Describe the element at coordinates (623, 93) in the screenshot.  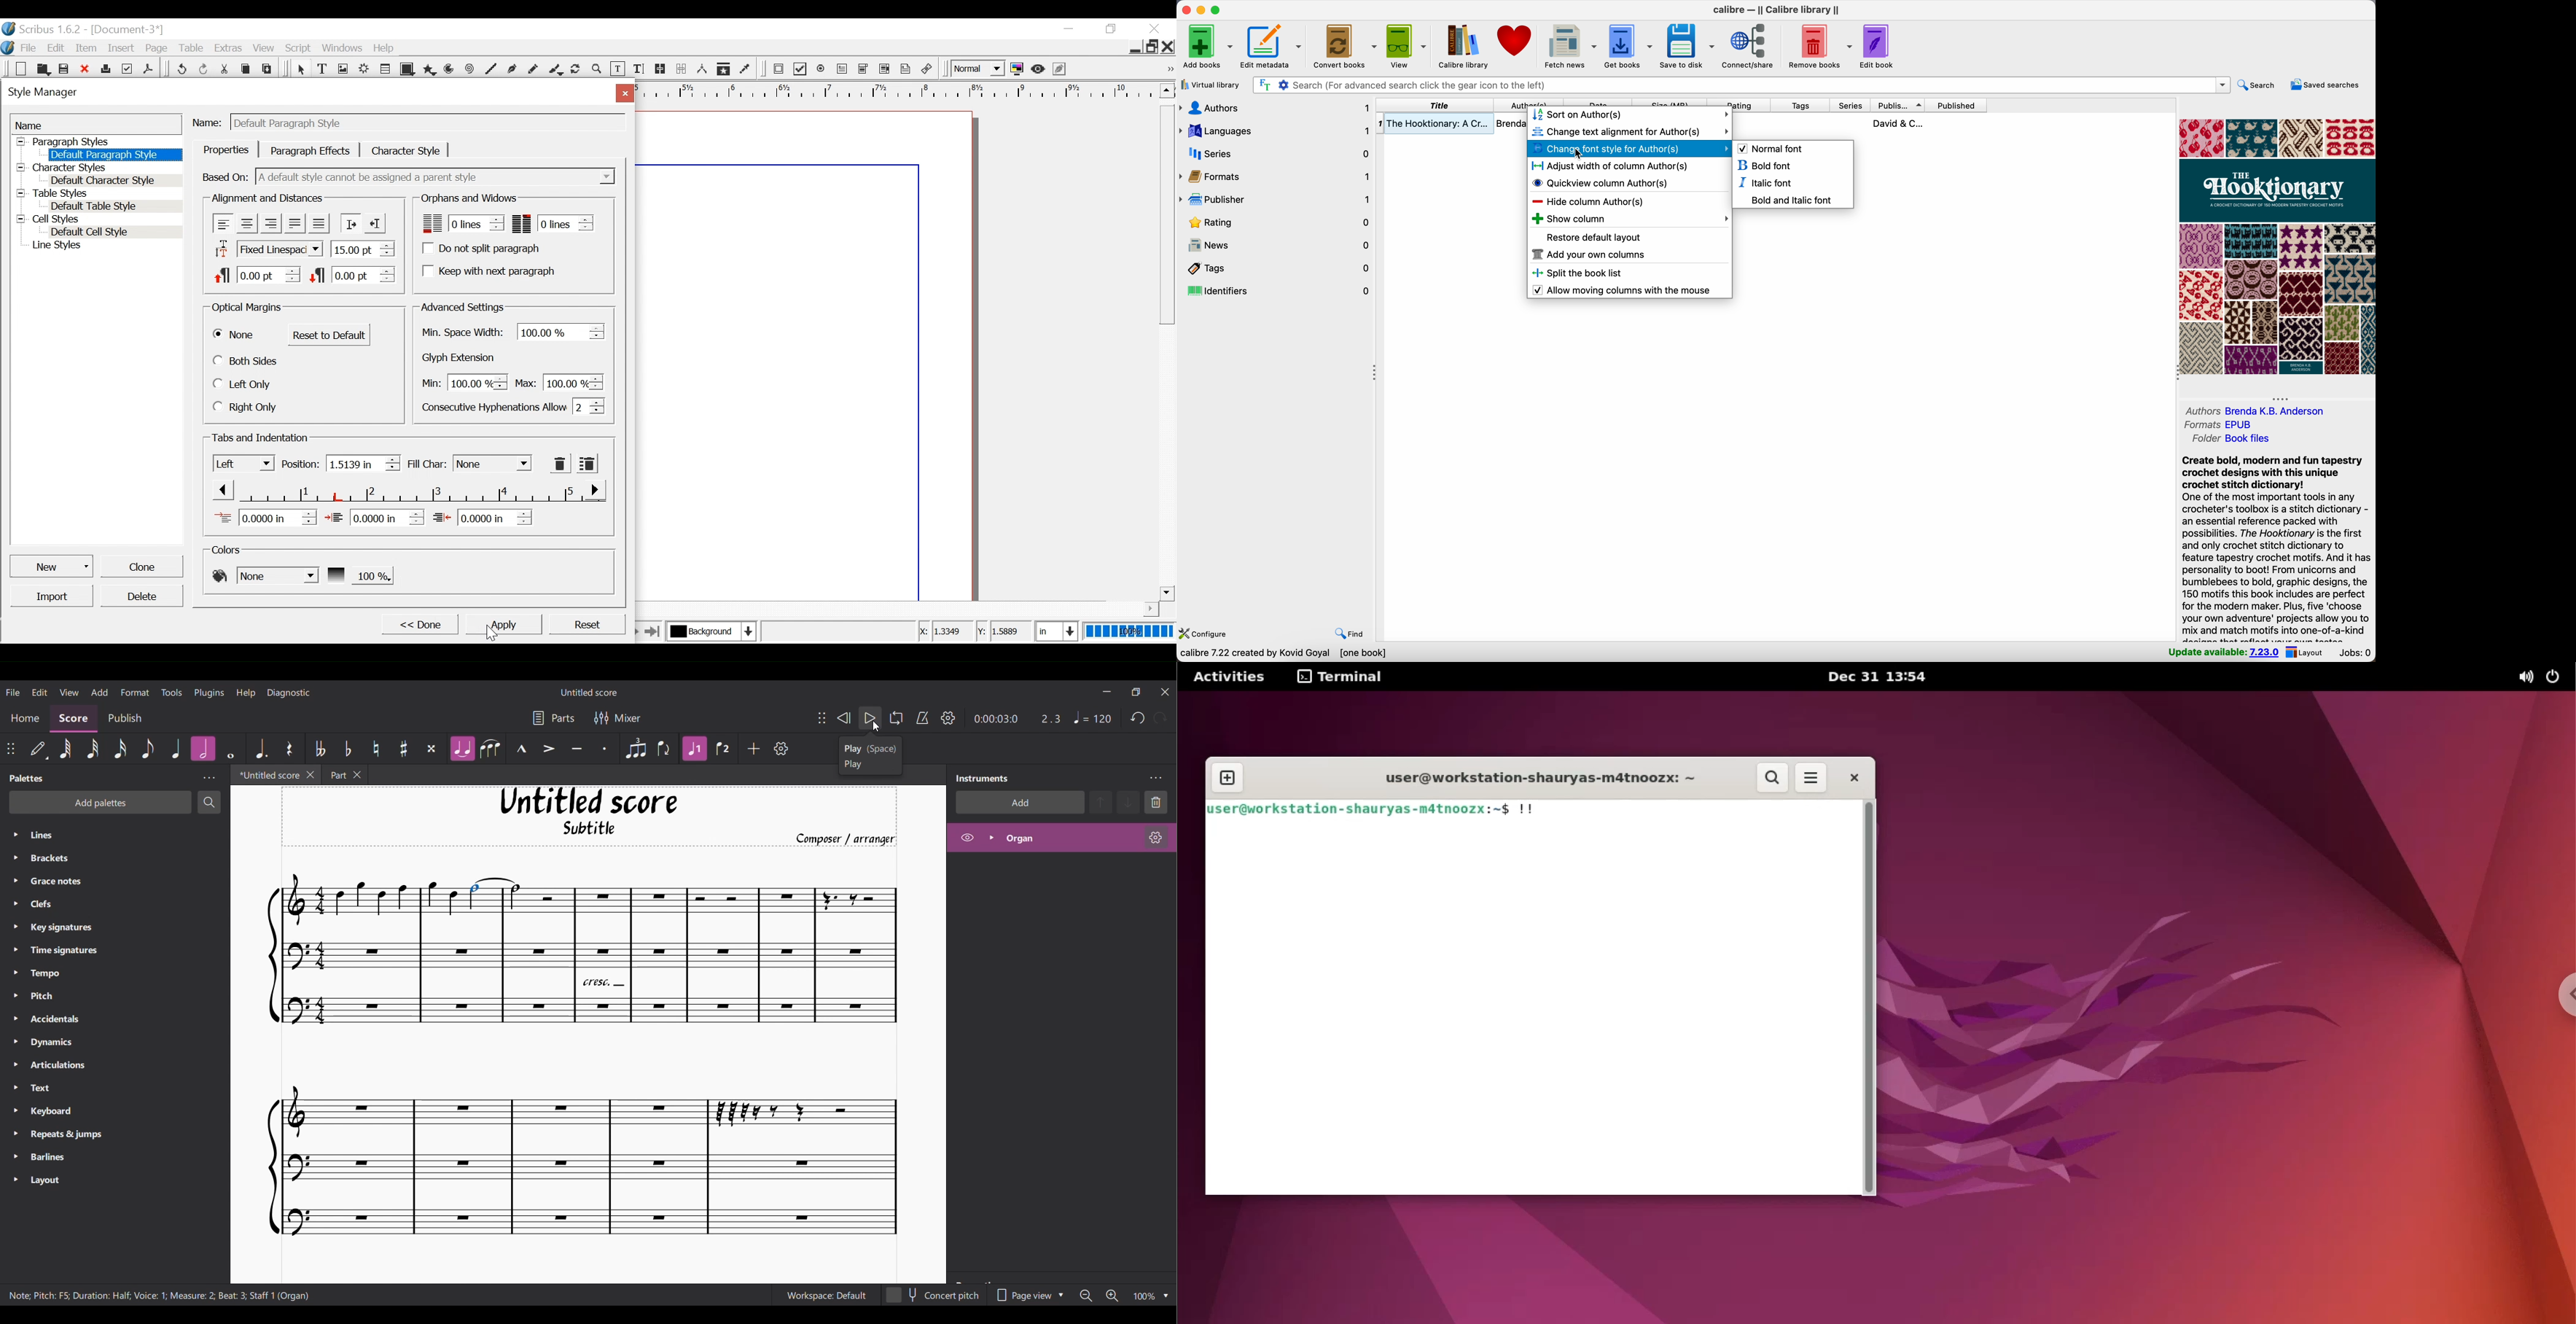
I see `Close` at that location.